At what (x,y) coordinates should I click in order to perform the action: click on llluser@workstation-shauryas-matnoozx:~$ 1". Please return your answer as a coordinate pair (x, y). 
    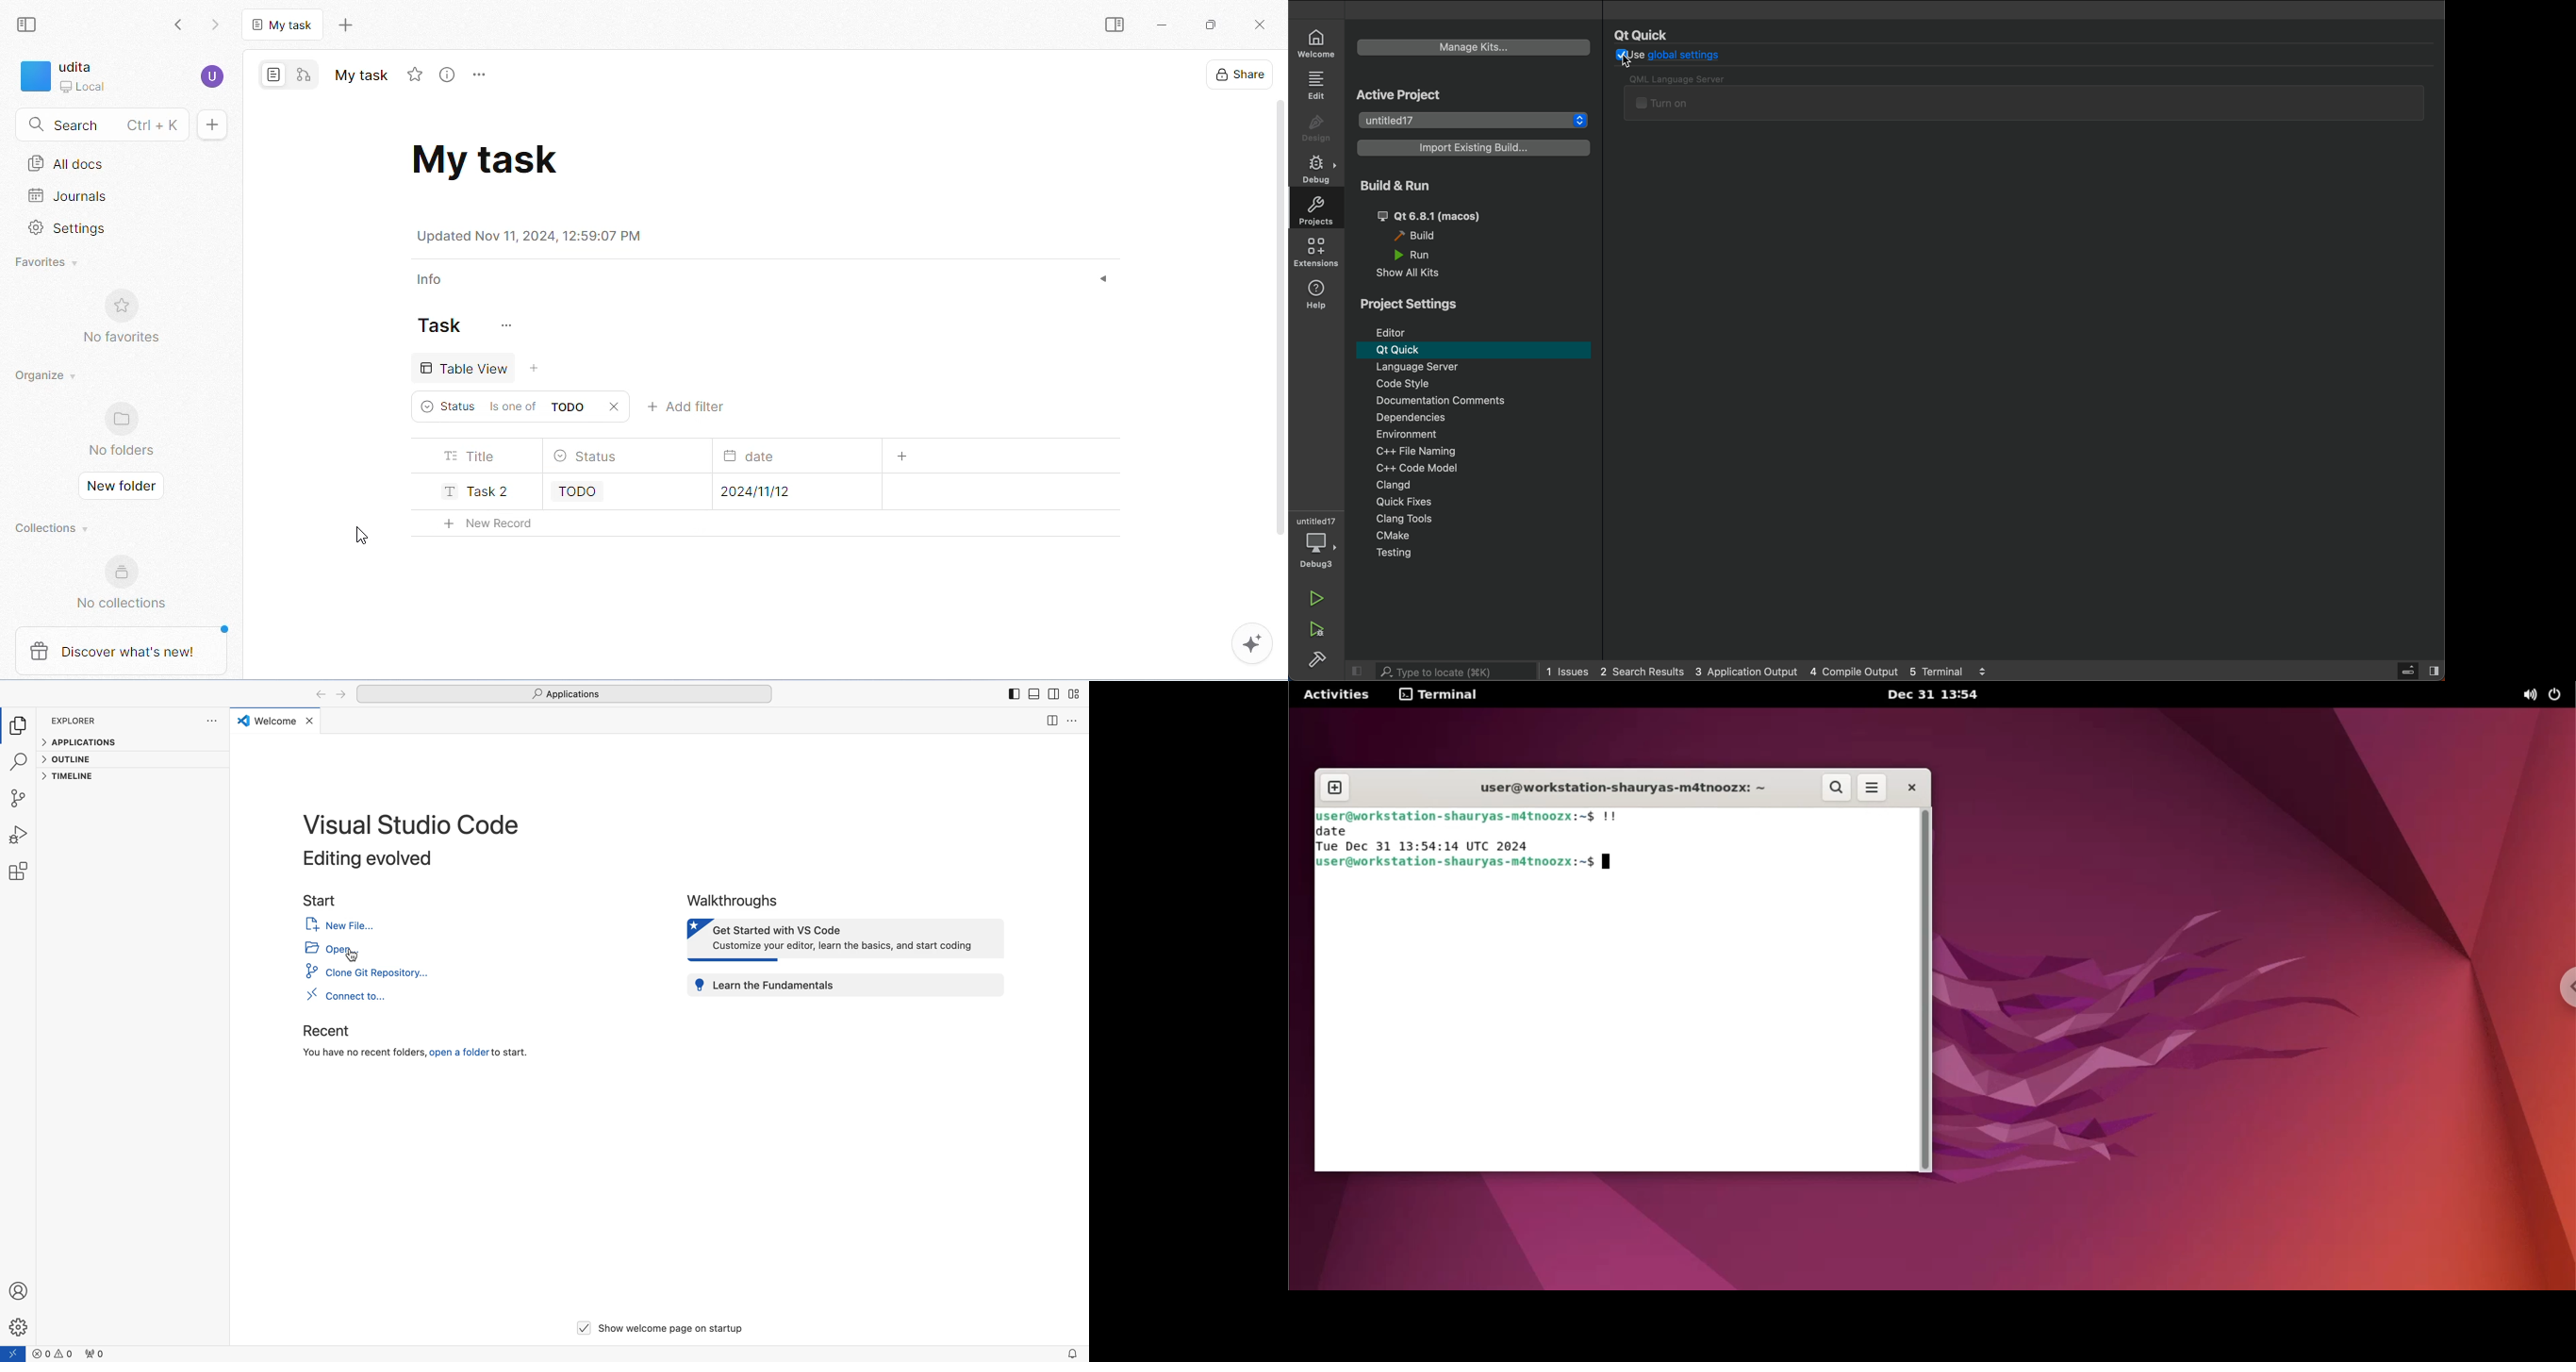
    Looking at the image, I should click on (1476, 816).